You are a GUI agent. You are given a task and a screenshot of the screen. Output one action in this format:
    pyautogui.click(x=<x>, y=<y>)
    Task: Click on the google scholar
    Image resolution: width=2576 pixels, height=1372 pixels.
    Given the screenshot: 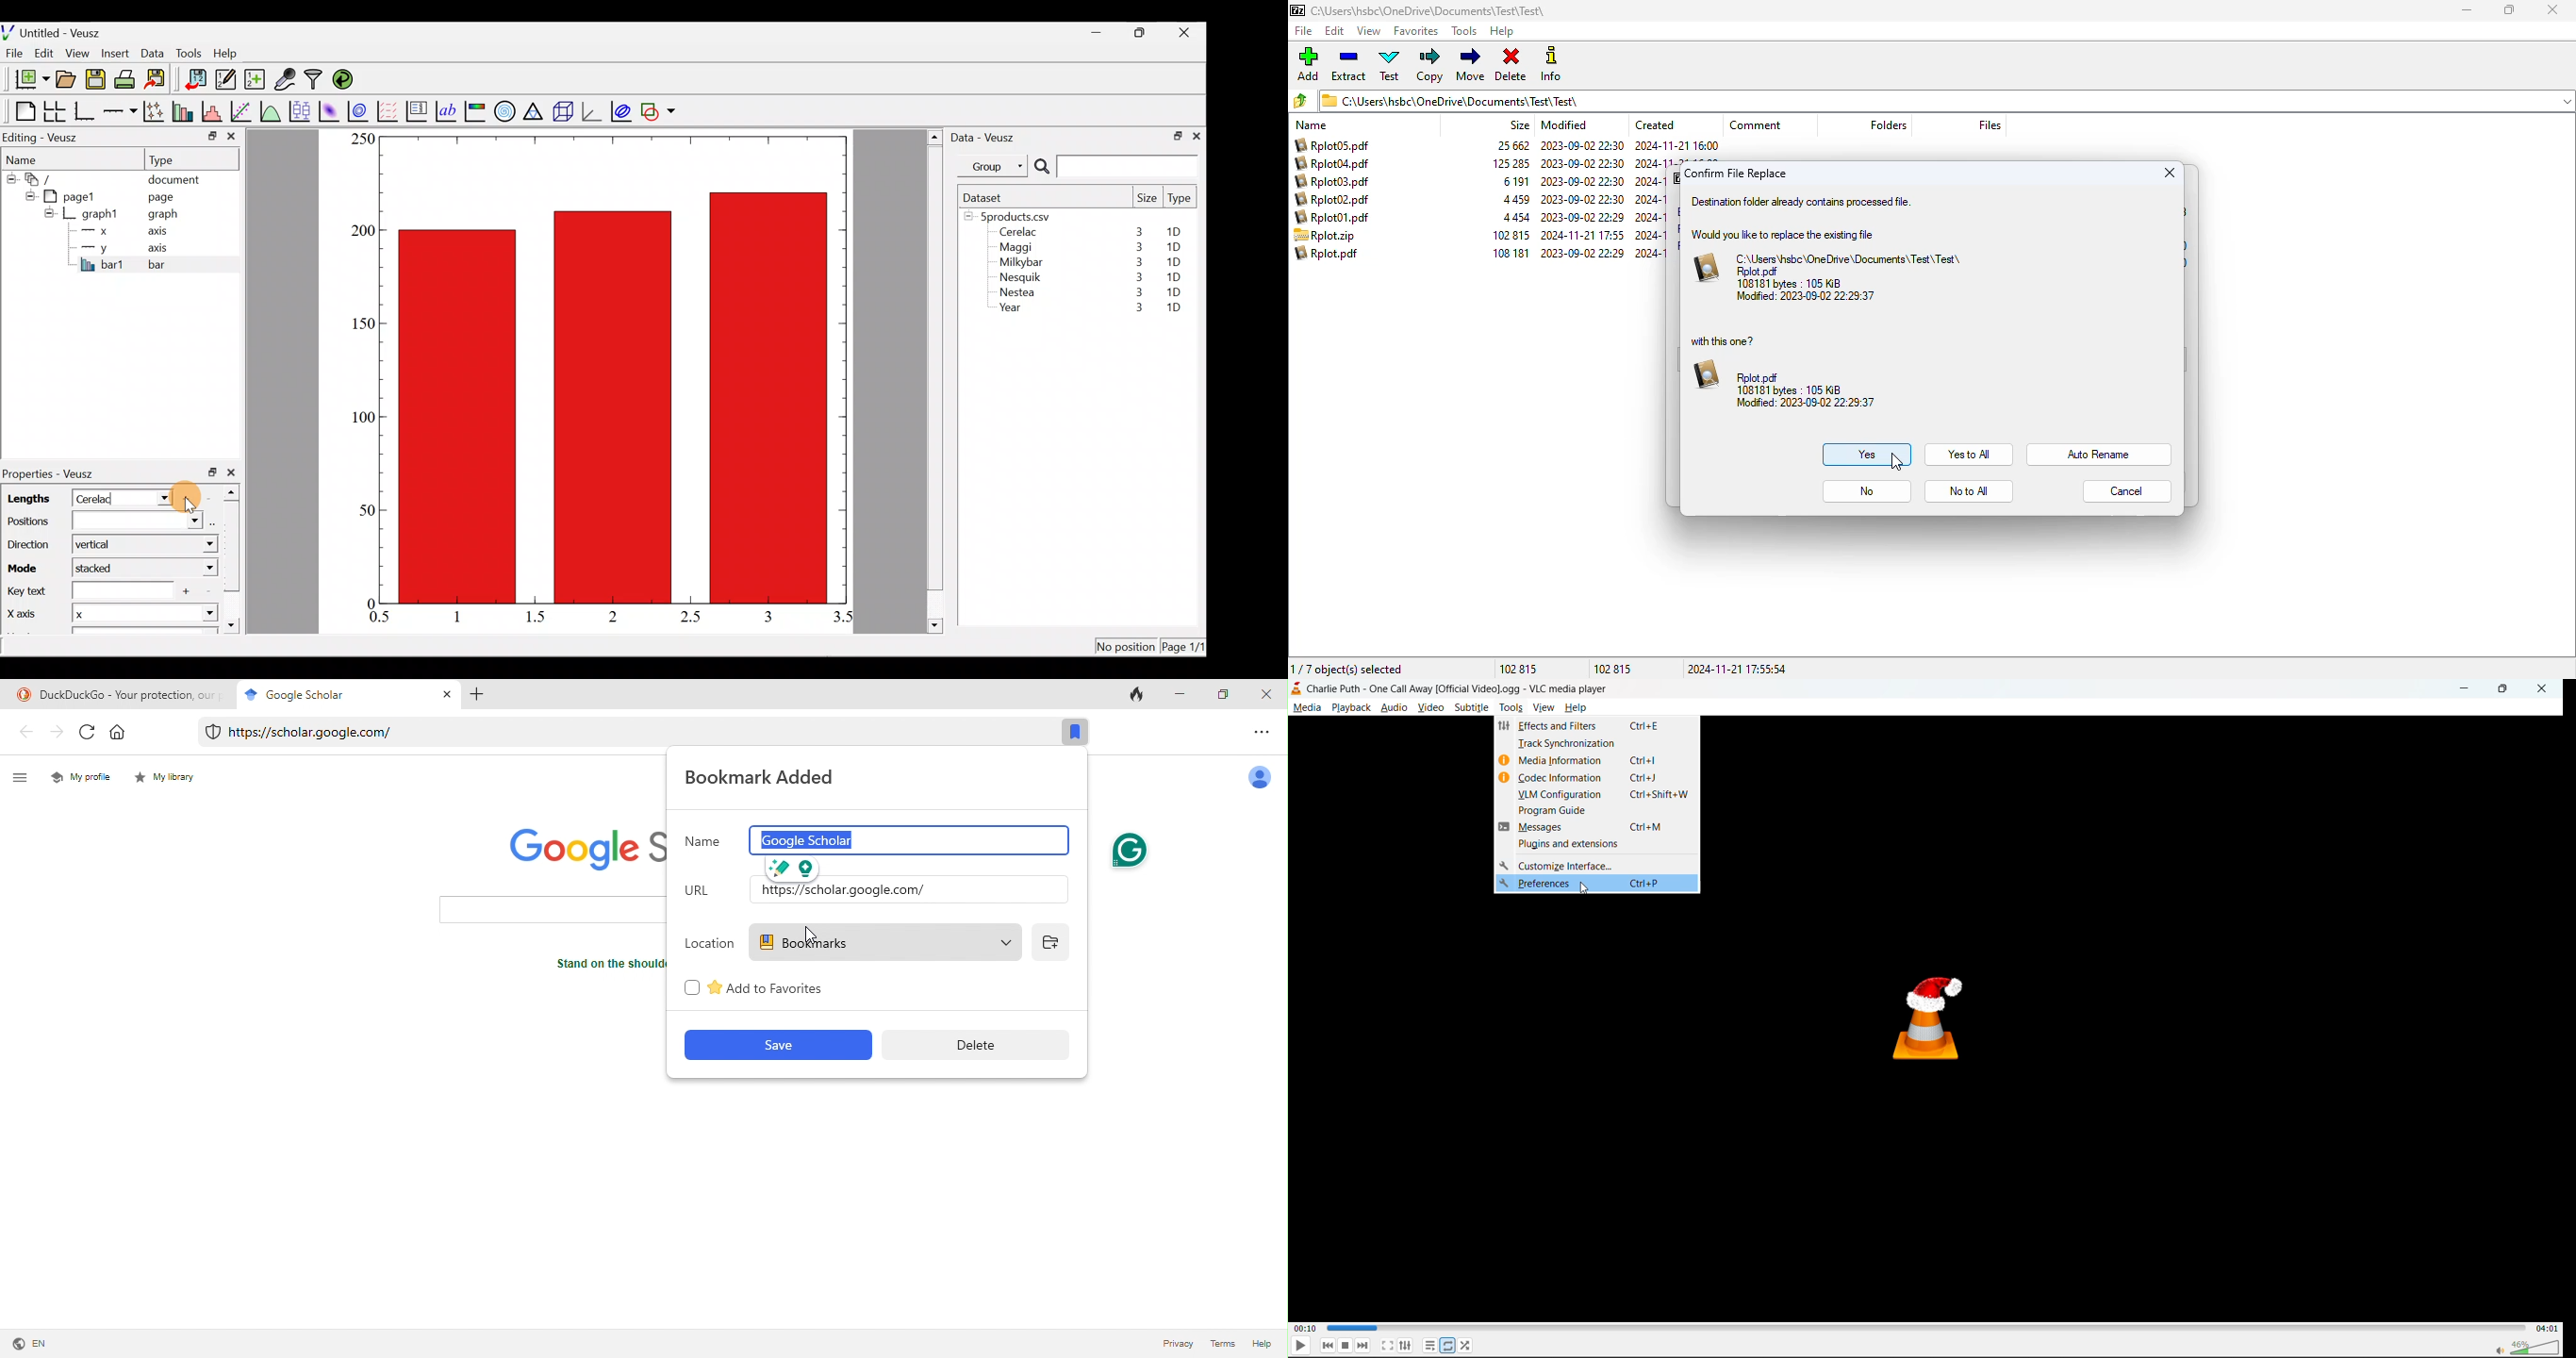 What is the action you would take?
    pyautogui.click(x=288, y=693)
    